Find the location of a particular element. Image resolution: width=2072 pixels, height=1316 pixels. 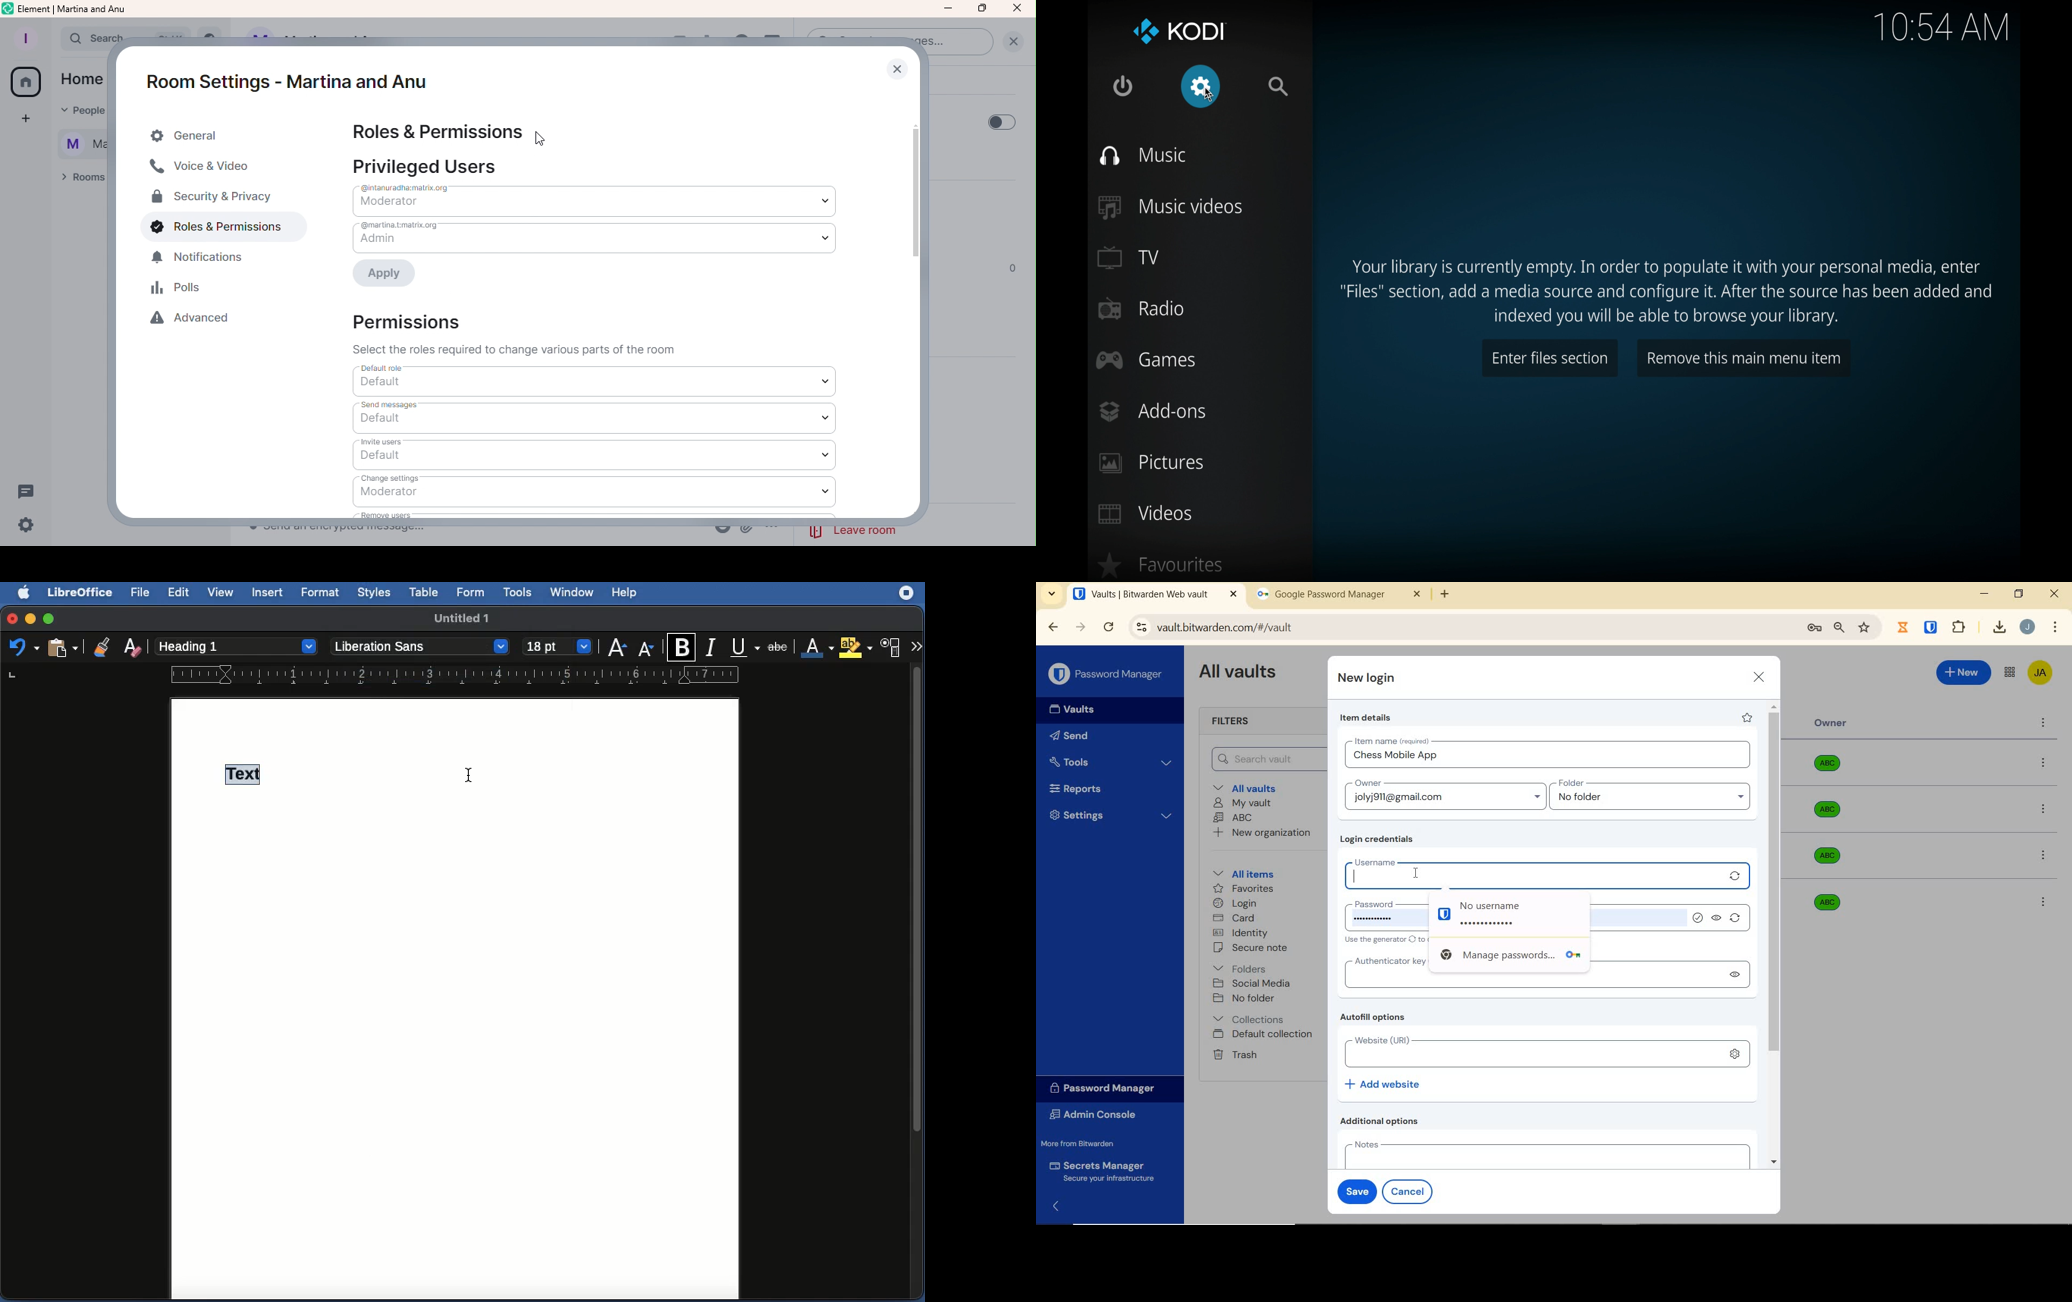

scrollbar is located at coordinates (1775, 935).